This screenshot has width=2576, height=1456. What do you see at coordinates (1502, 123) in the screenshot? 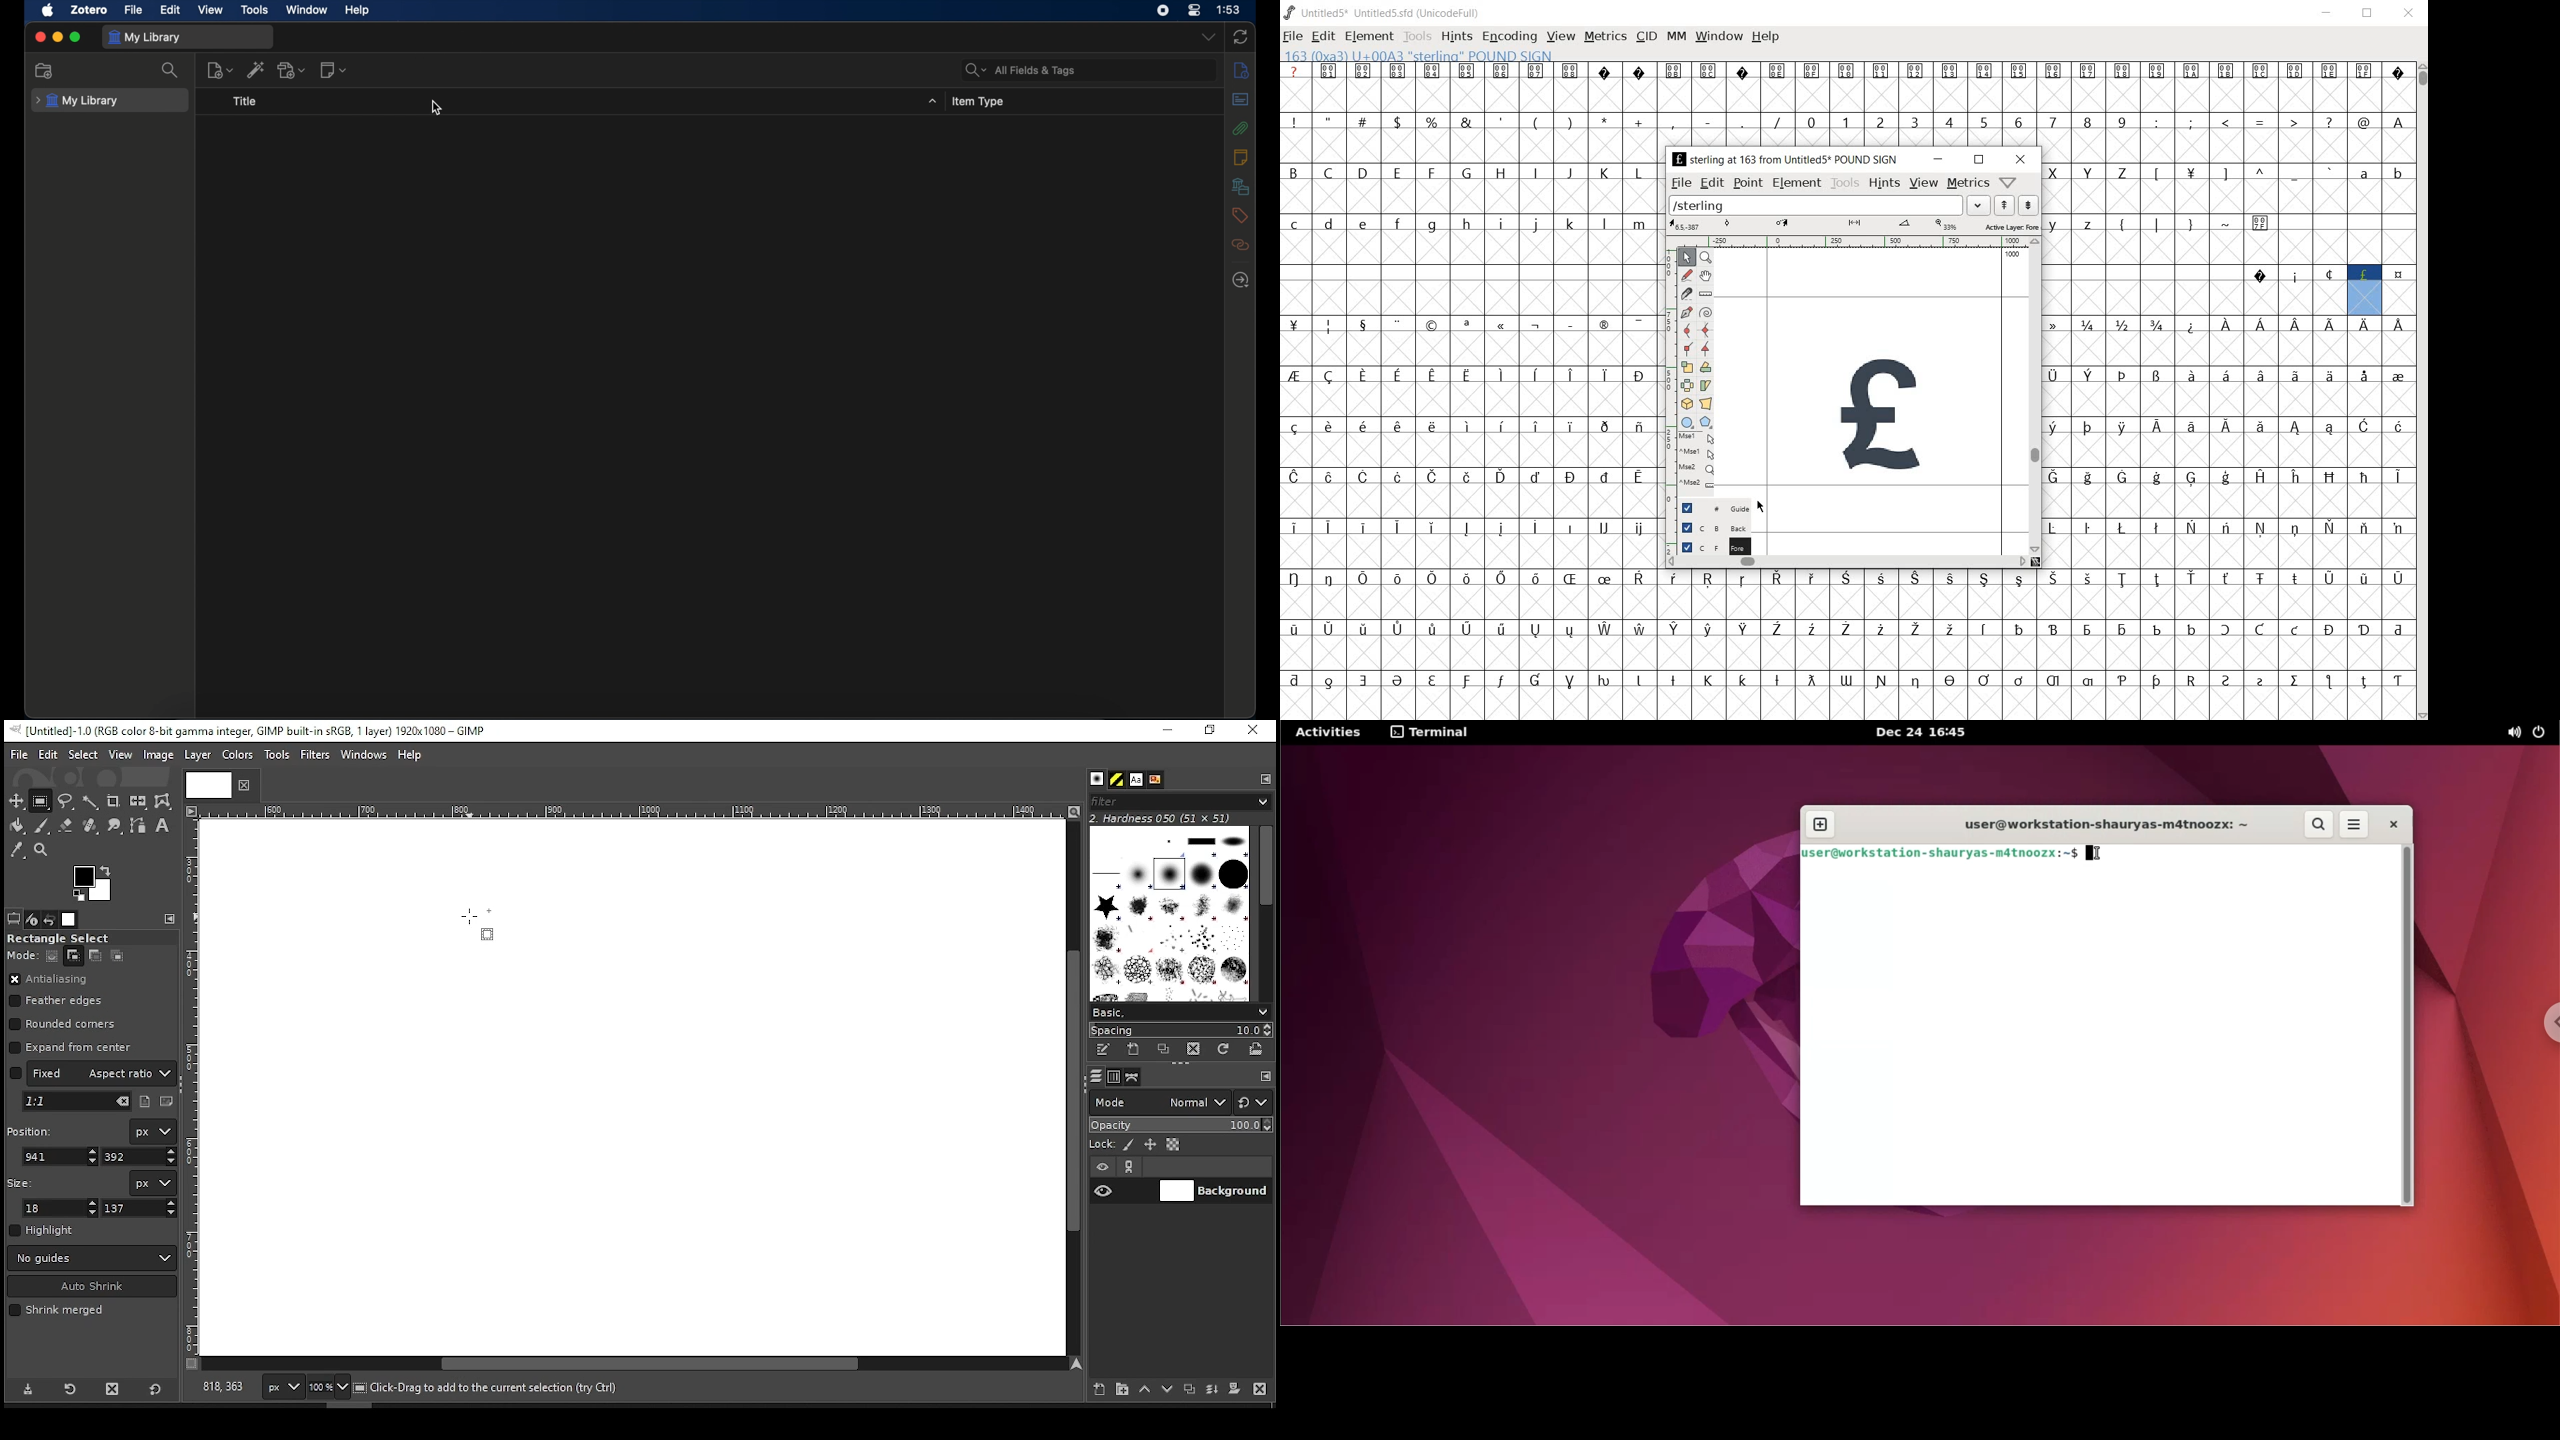
I see `'` at bounding box center [1502, 123].